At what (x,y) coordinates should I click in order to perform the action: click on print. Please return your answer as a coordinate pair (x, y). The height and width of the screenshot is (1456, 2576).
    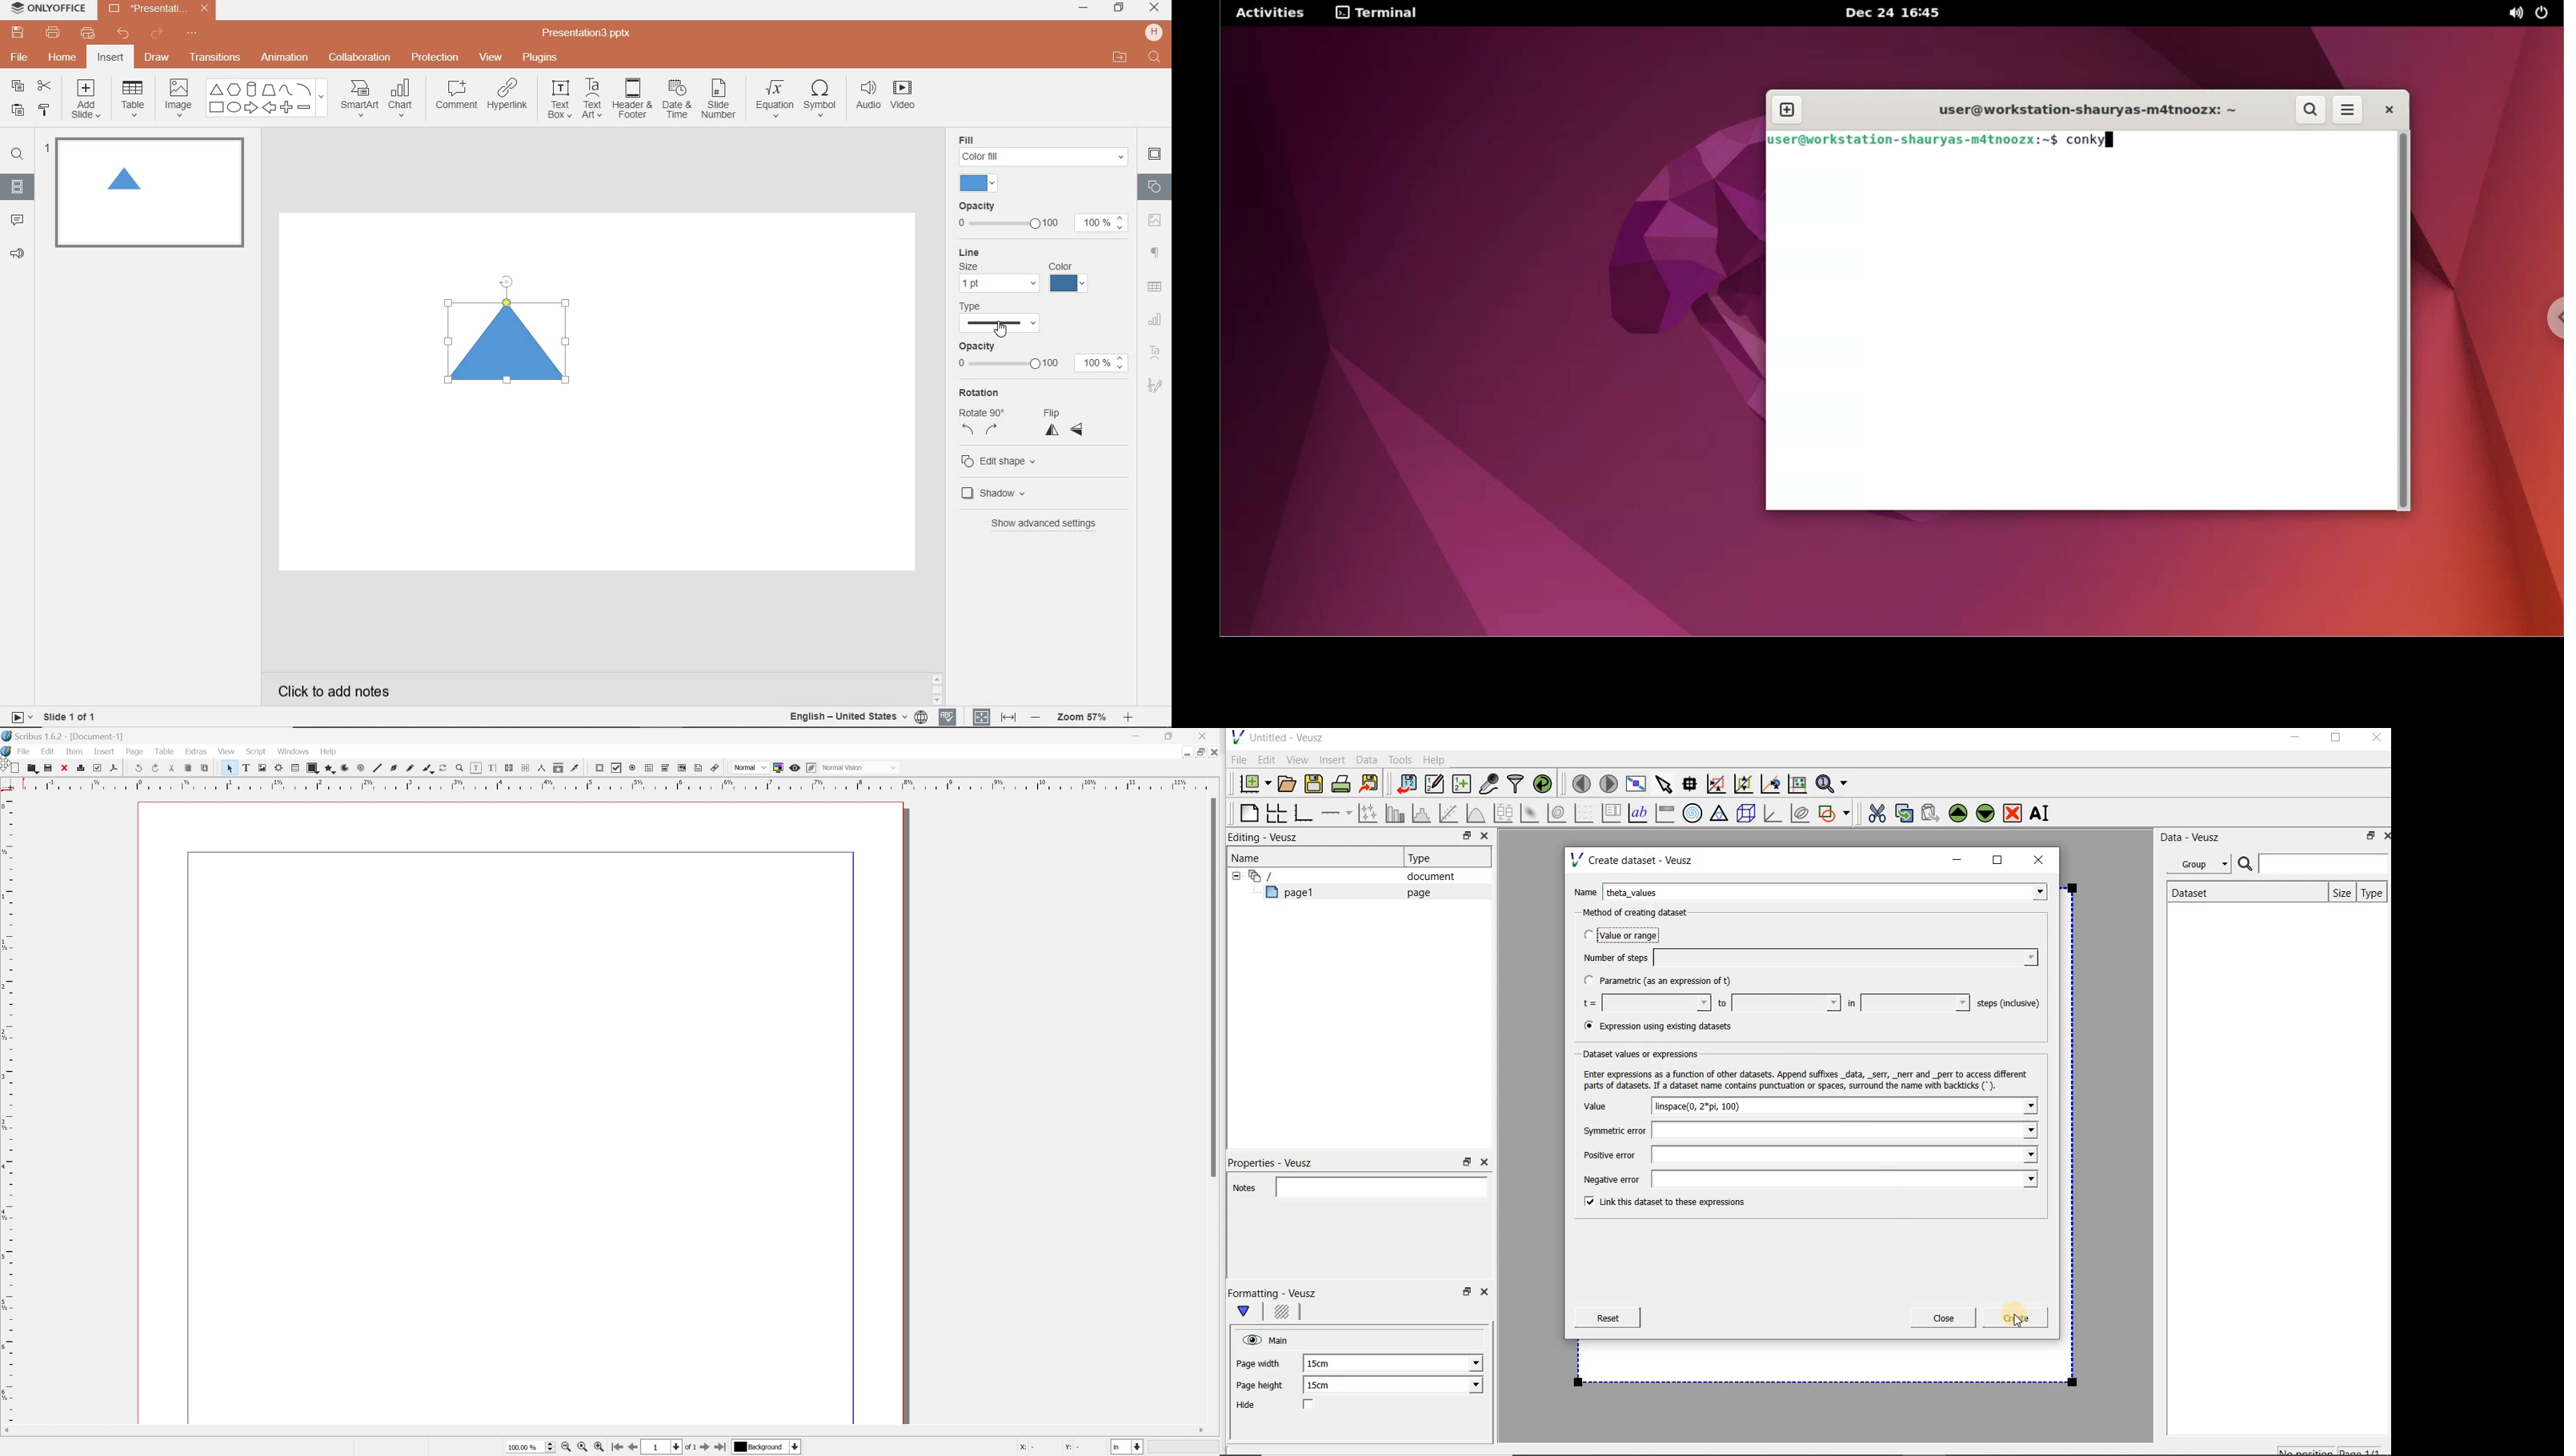
    Looking at the image, I should click on (81, 768).